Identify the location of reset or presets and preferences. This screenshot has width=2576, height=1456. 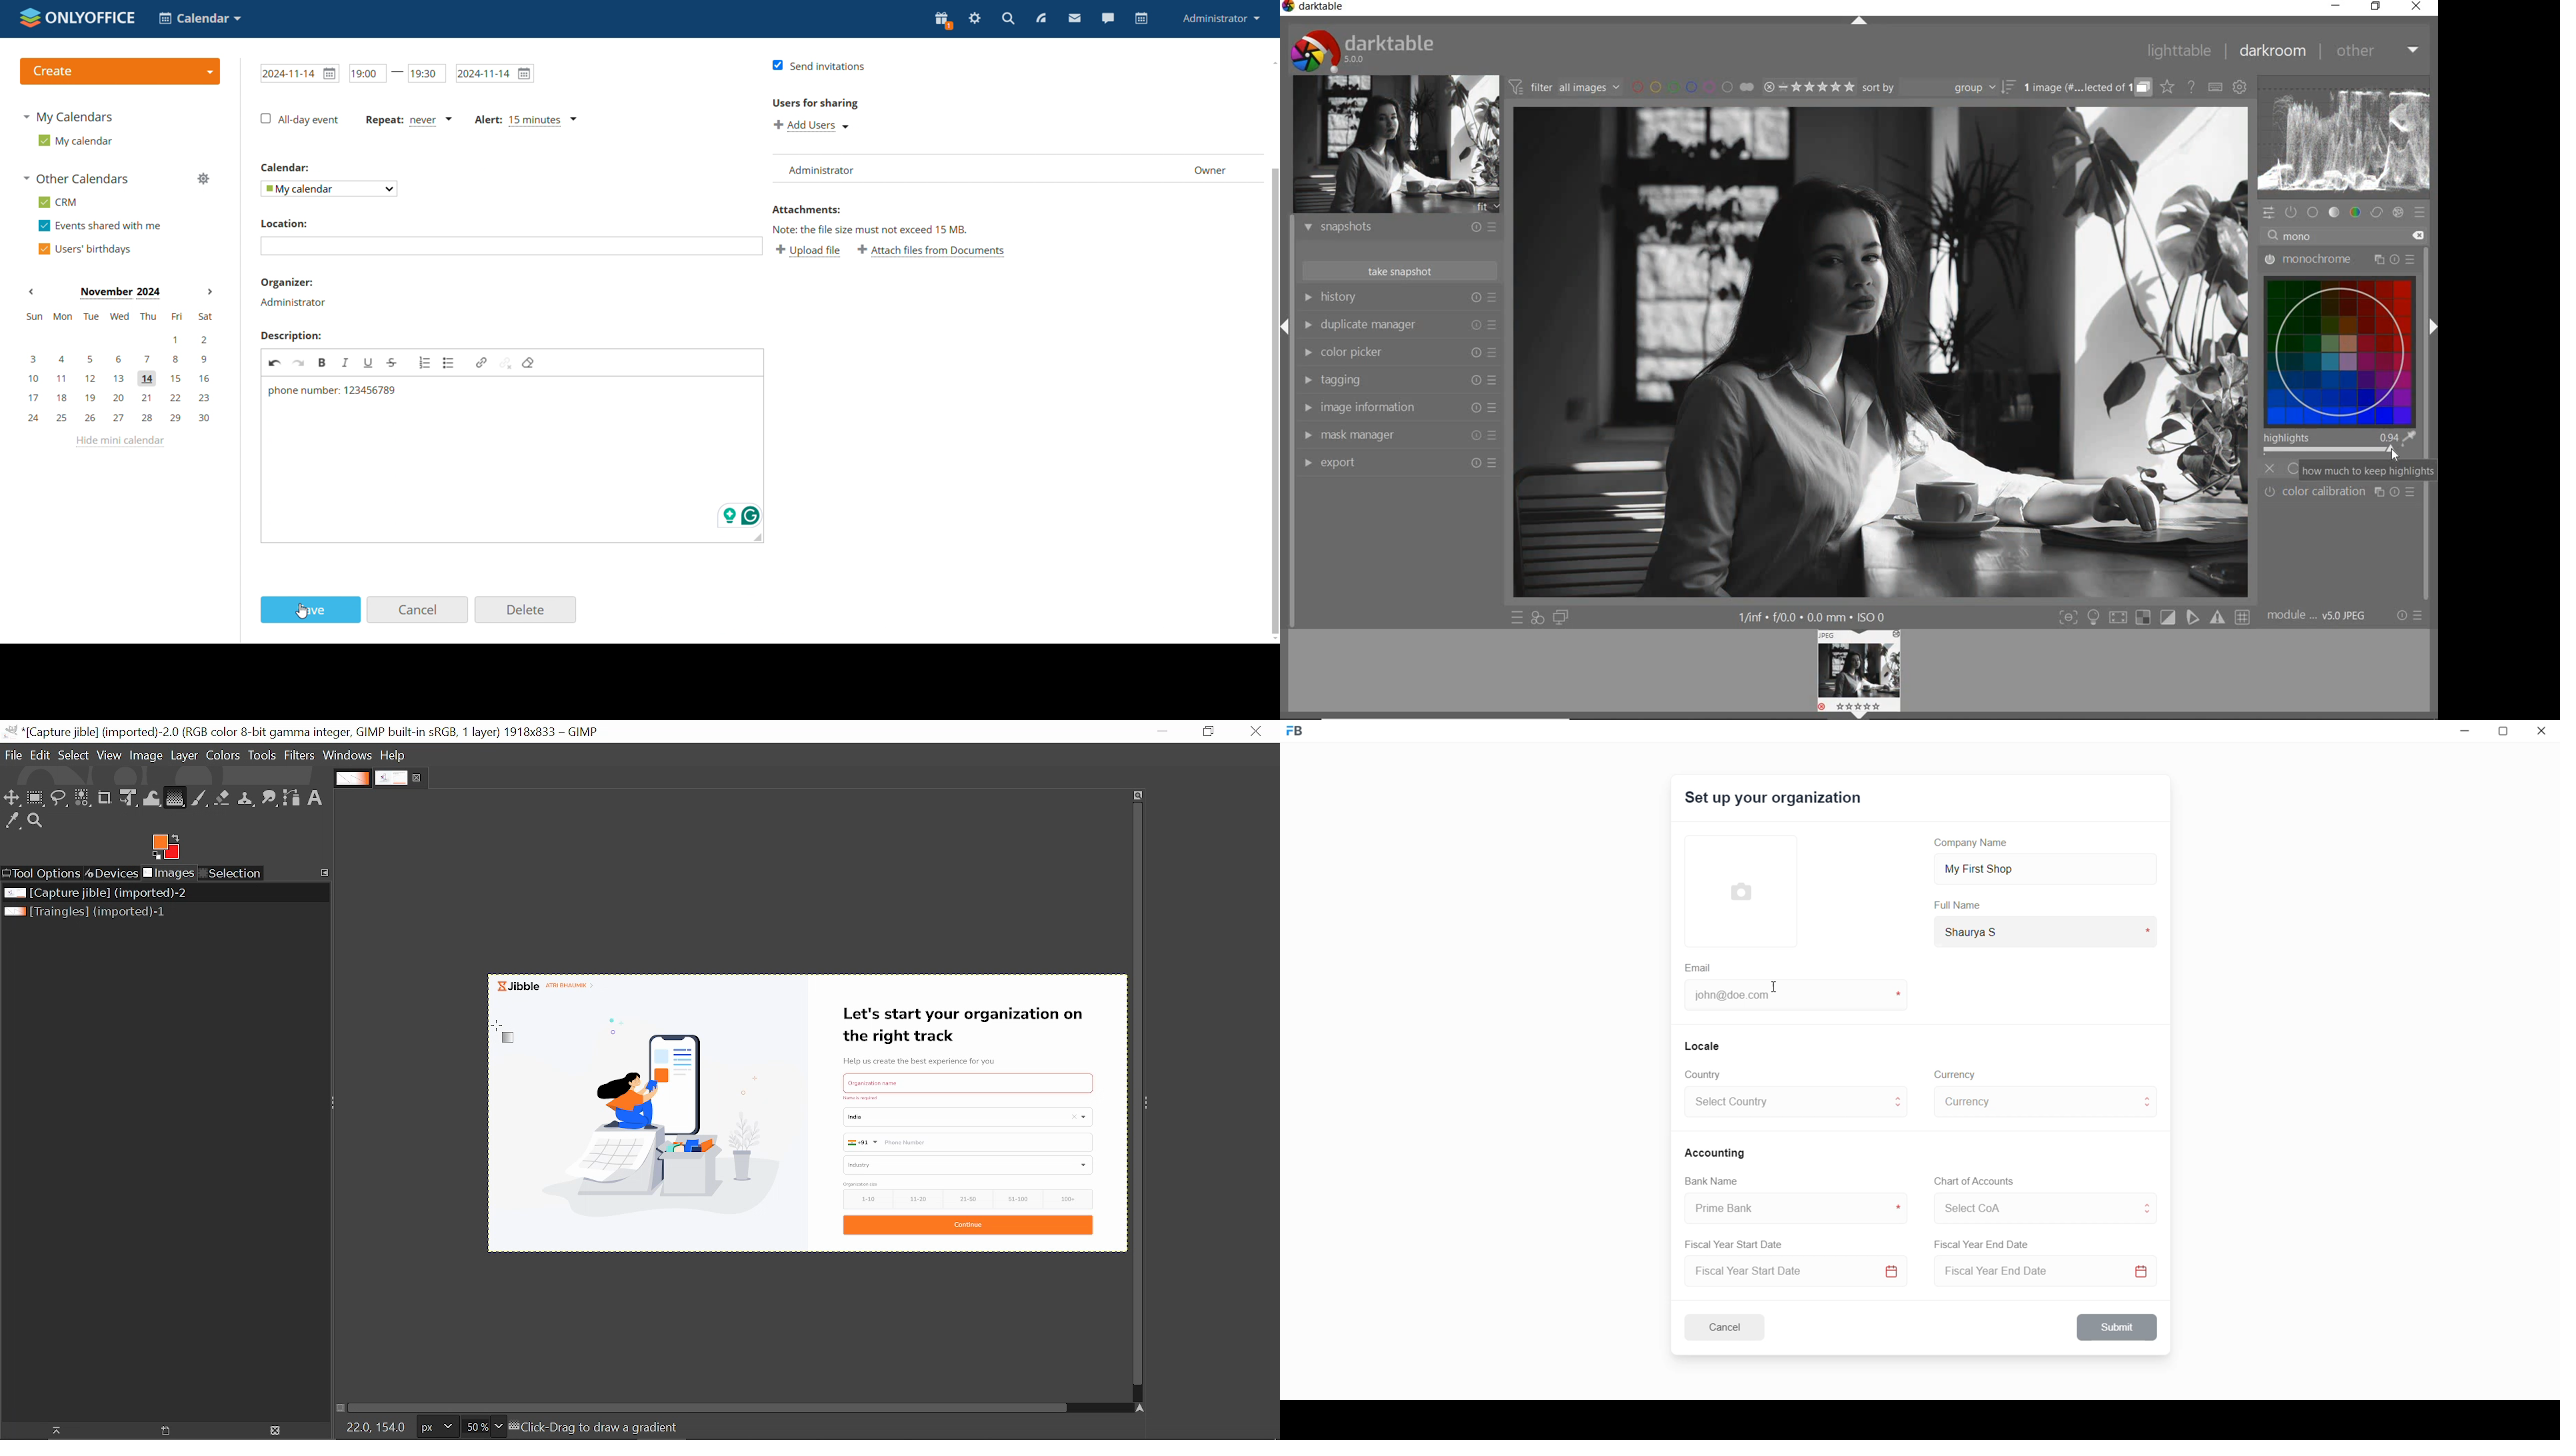
(2408, 615).